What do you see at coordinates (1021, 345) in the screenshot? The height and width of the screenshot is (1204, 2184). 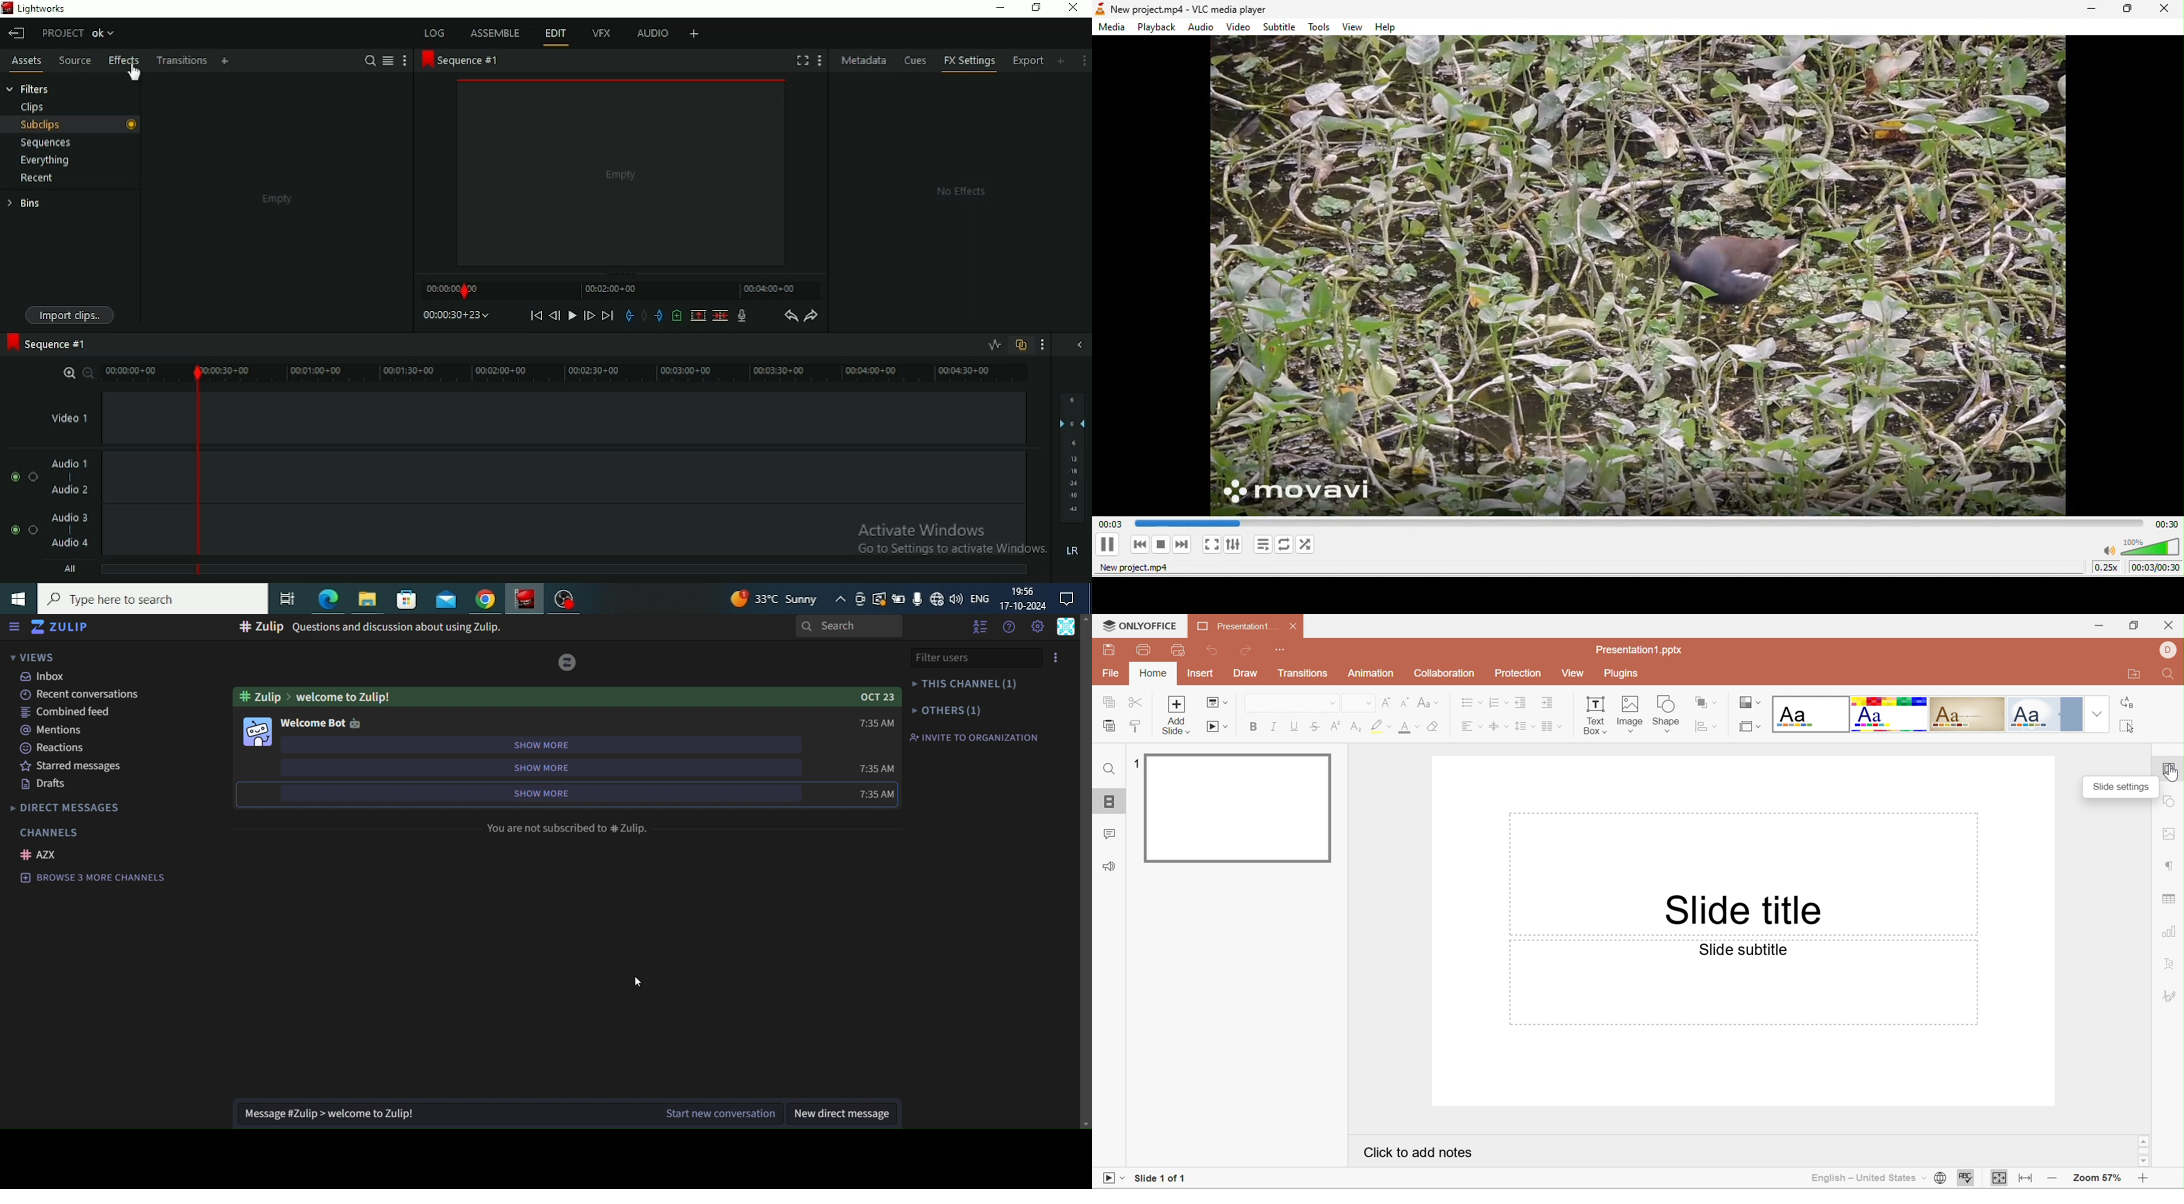 I see `Toggle auto track sync` at bounding box center [1021, 345].